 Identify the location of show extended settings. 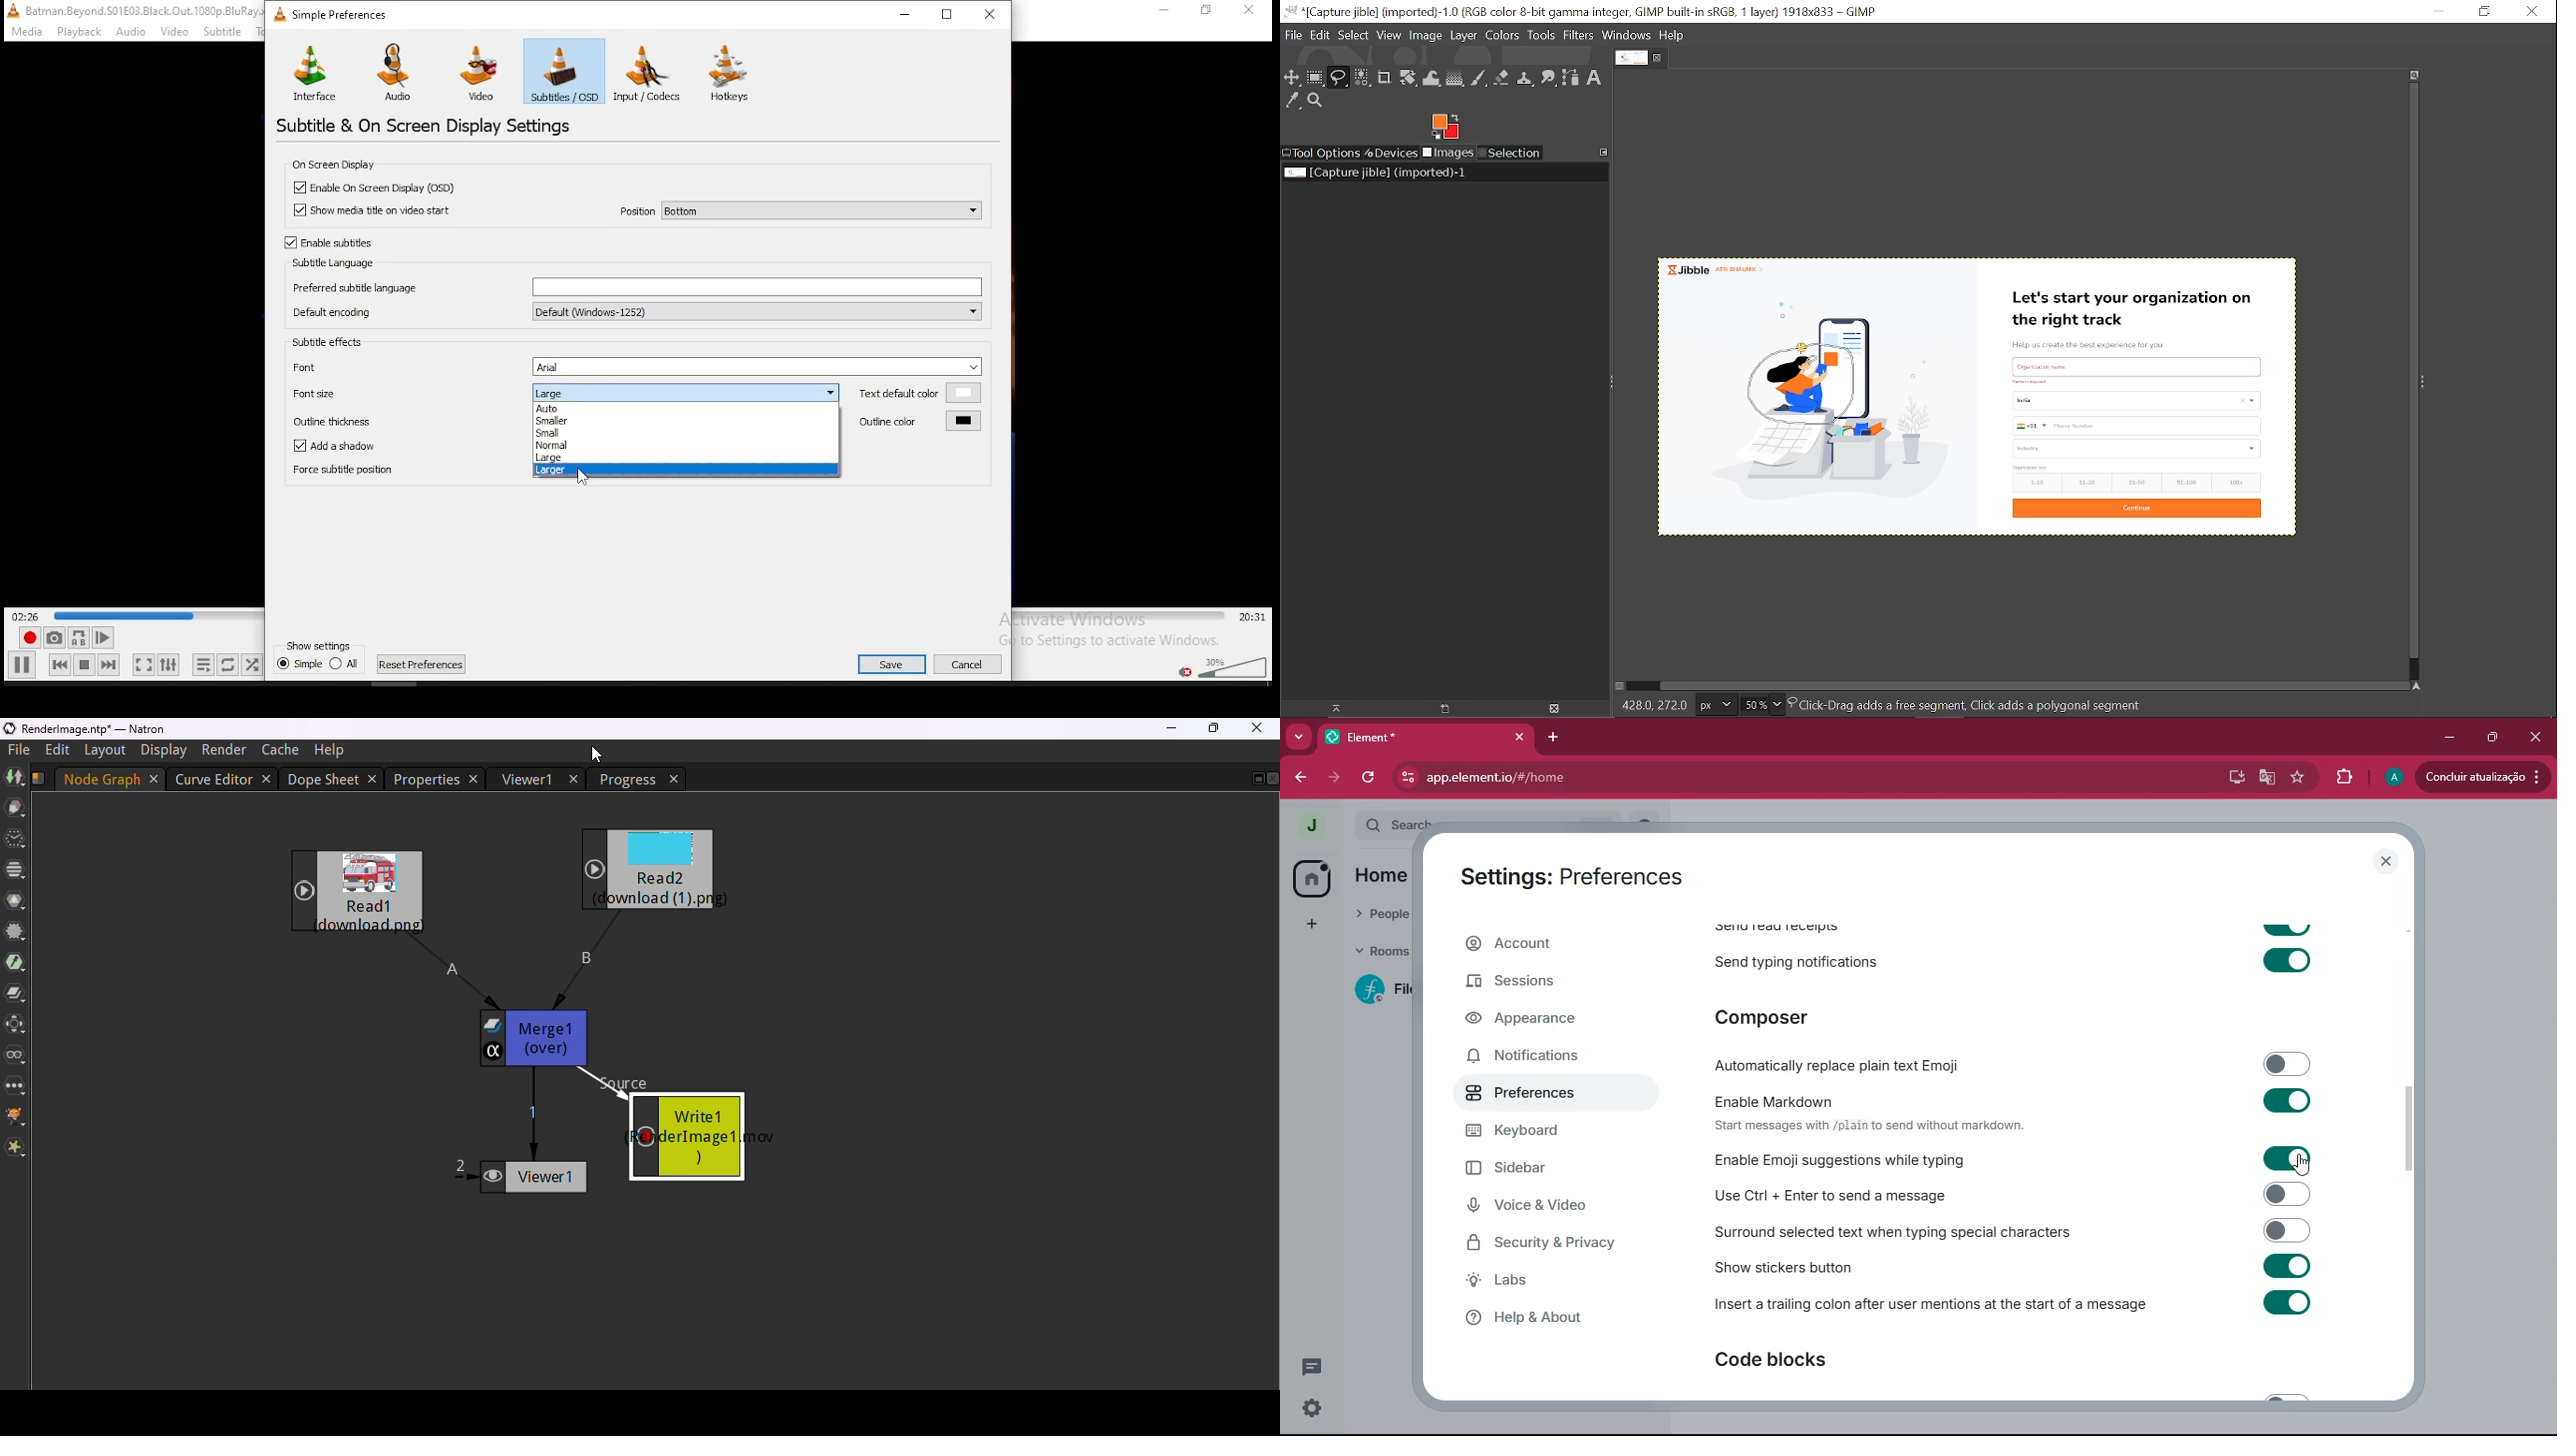
(171, 664).